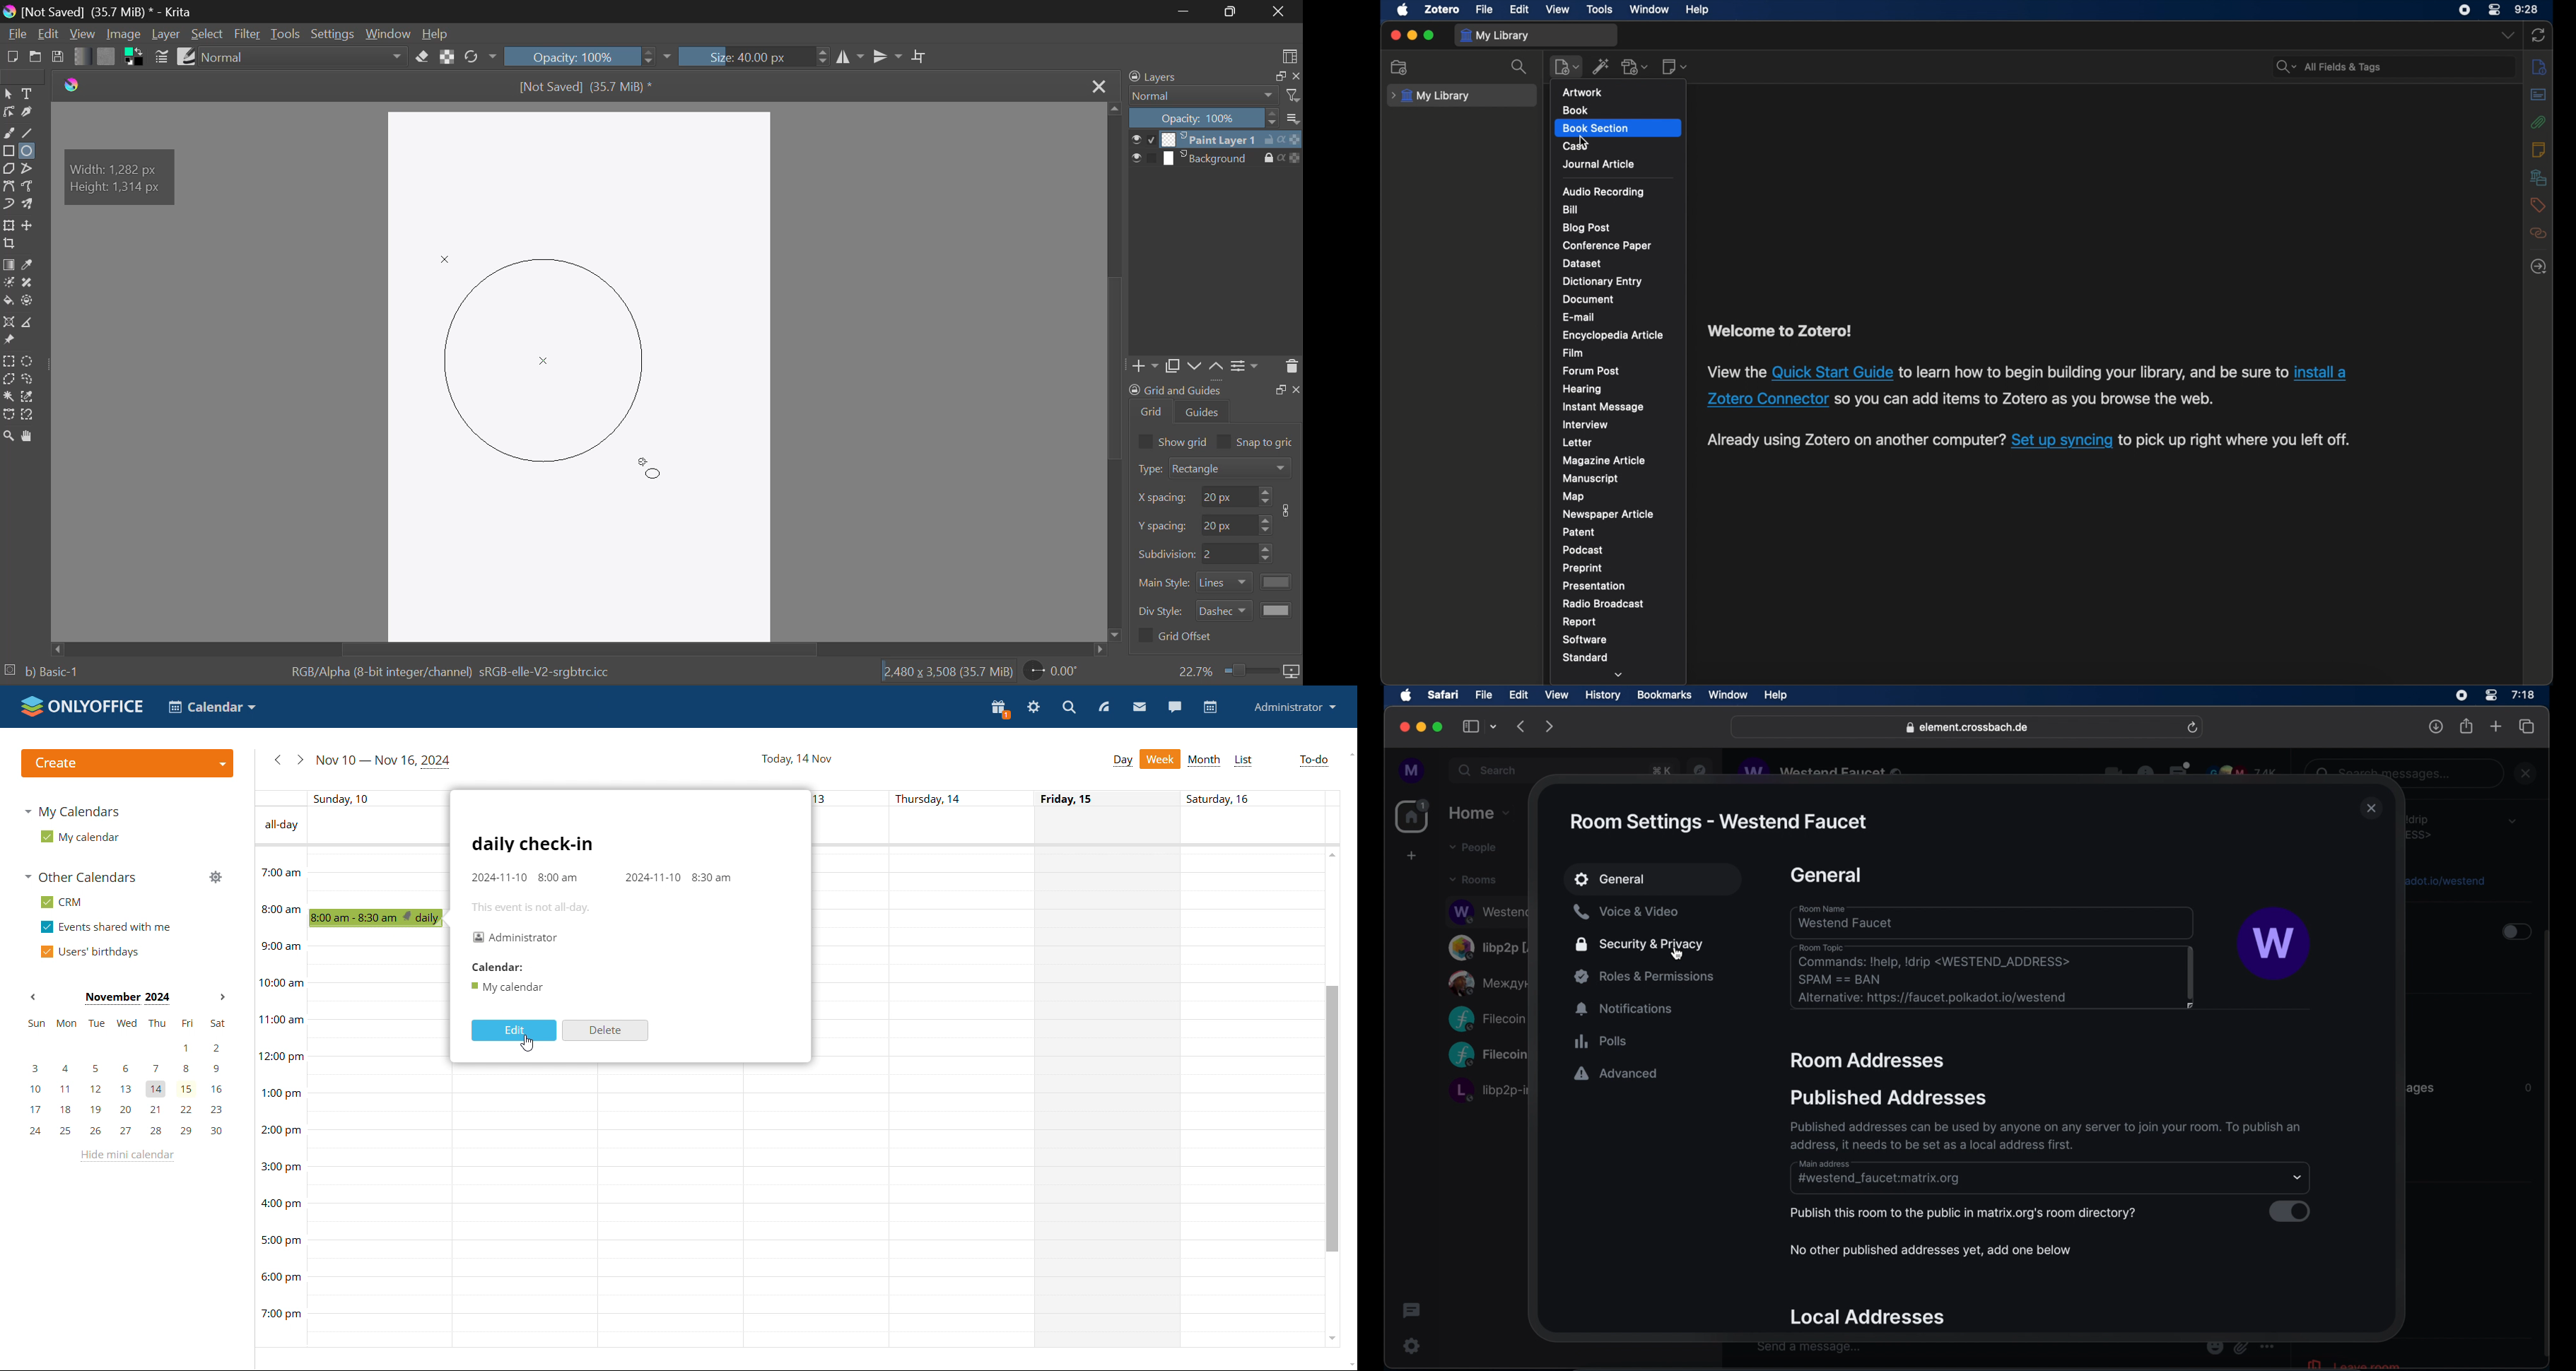  What do you see at coordinates (1575, 110) in the screenshot?
I see `book` at bounding box center [1575, 110].